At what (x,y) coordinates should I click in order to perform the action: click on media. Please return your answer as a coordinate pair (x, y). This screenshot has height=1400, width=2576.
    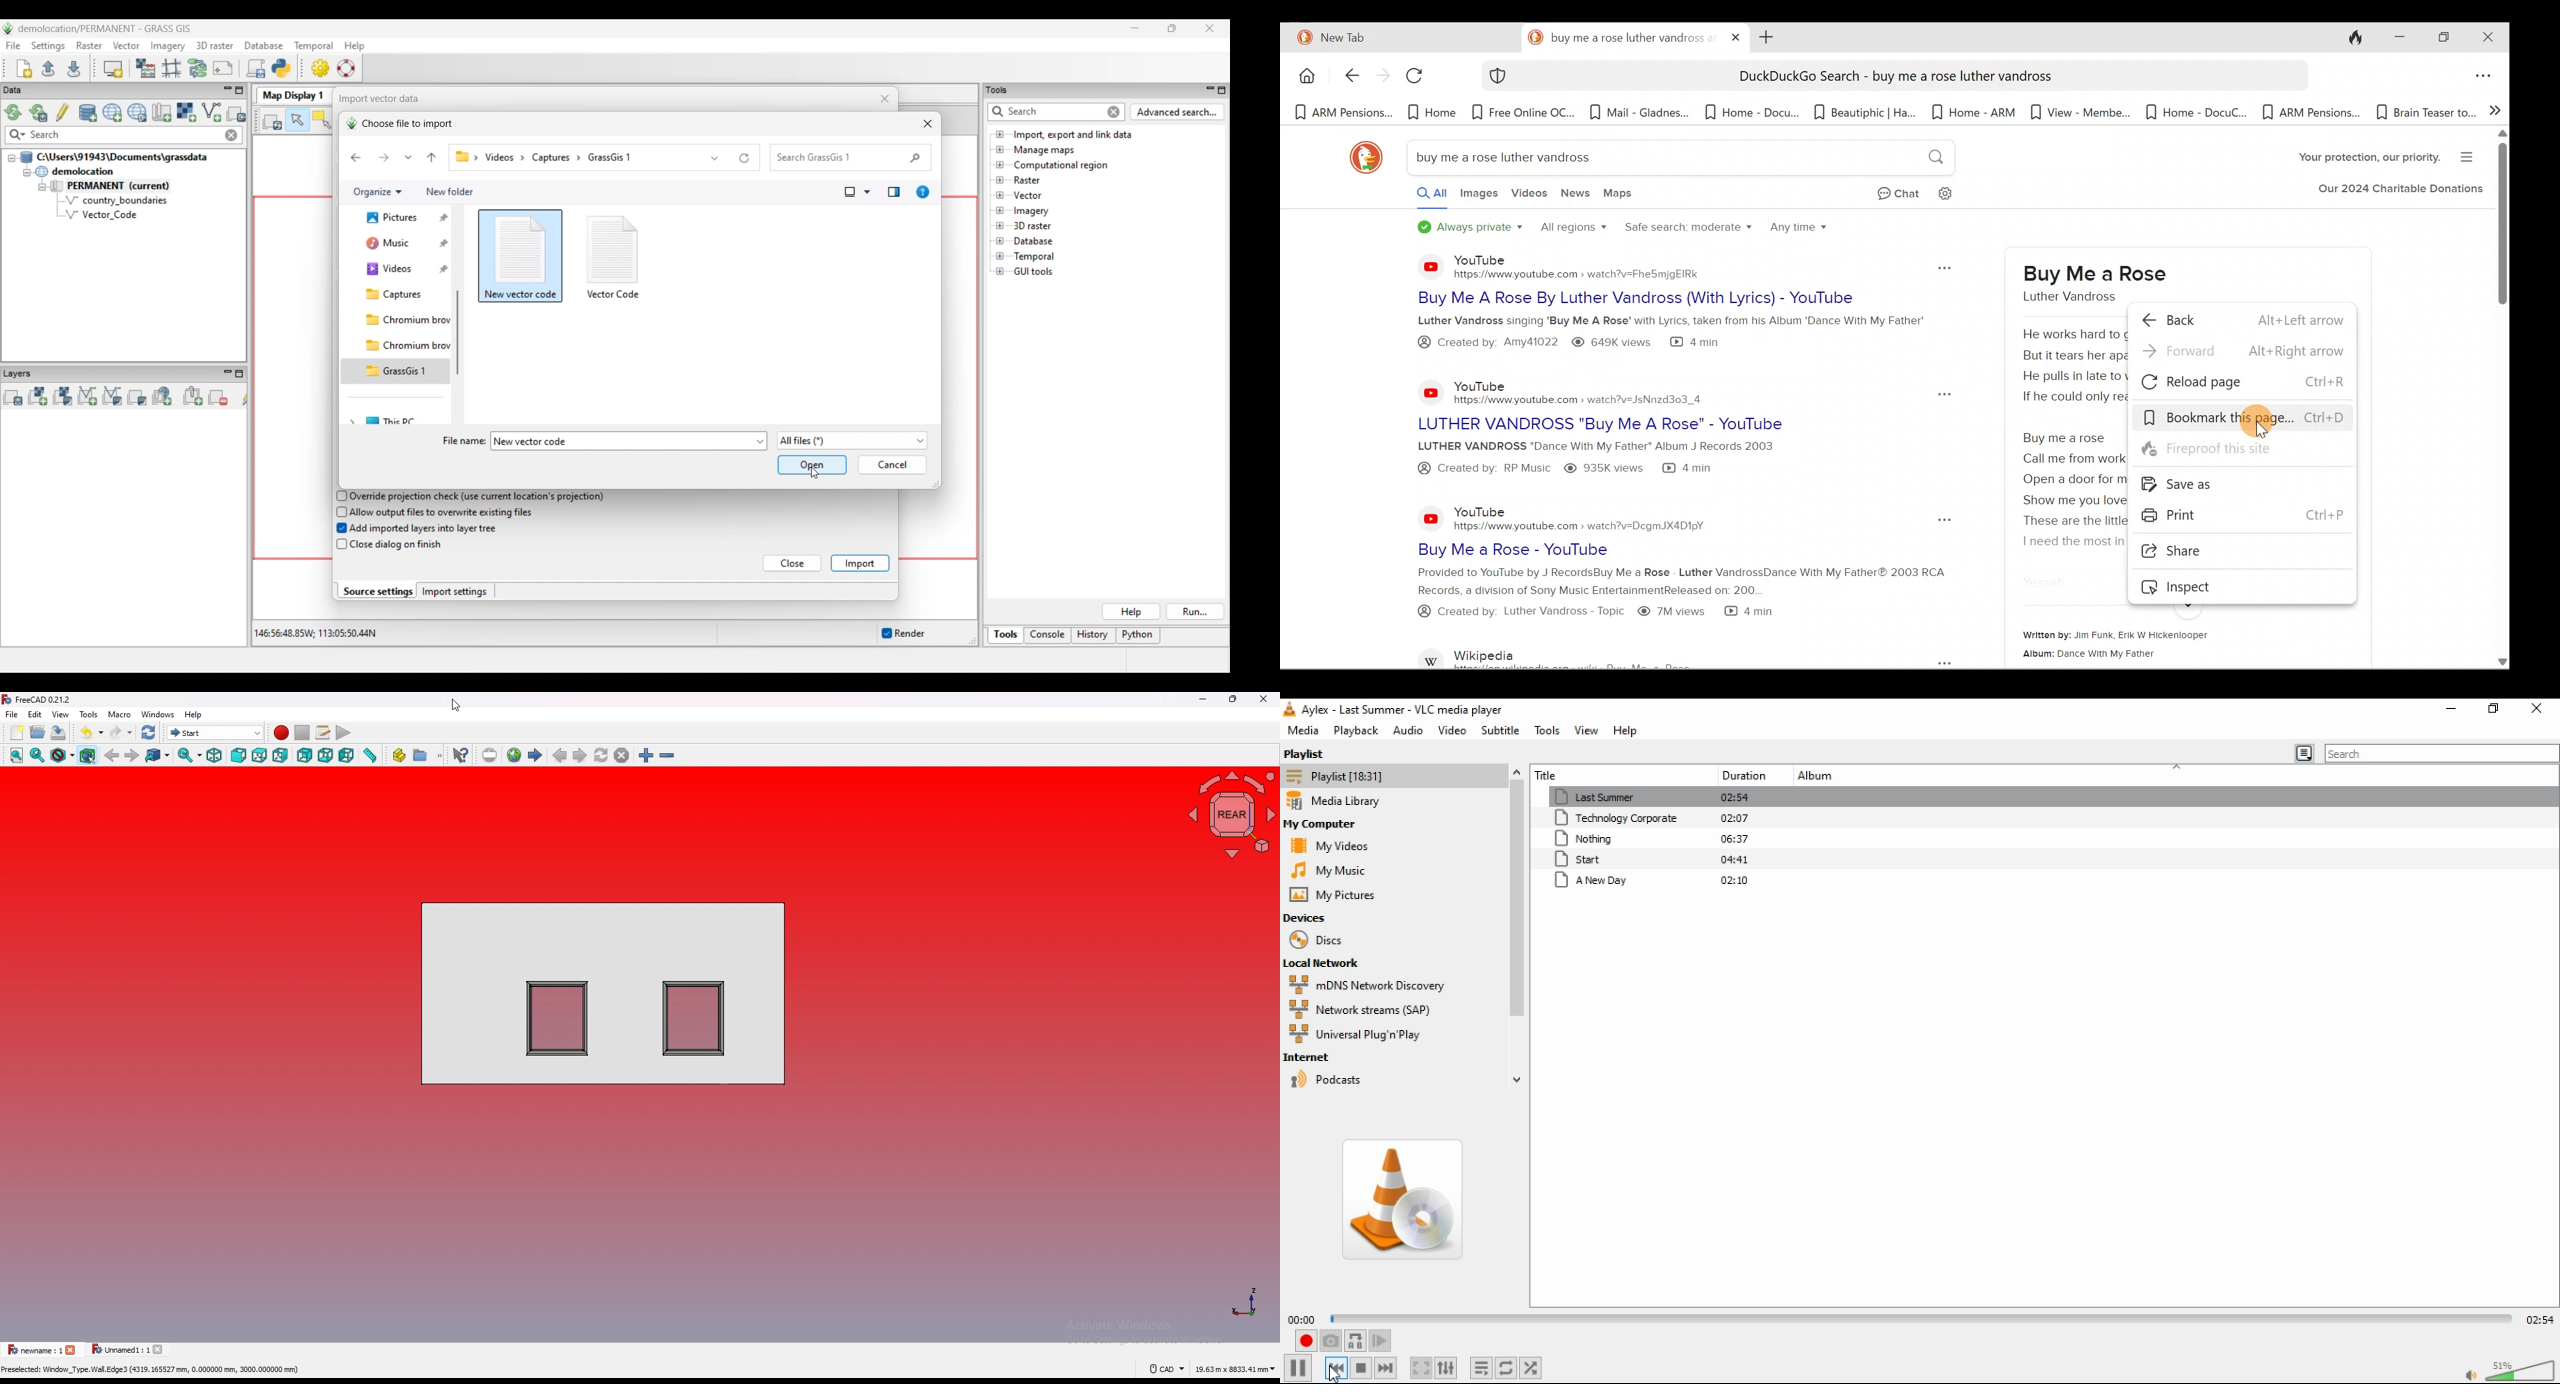
    Looking at the image, I should click on (1302, 729).